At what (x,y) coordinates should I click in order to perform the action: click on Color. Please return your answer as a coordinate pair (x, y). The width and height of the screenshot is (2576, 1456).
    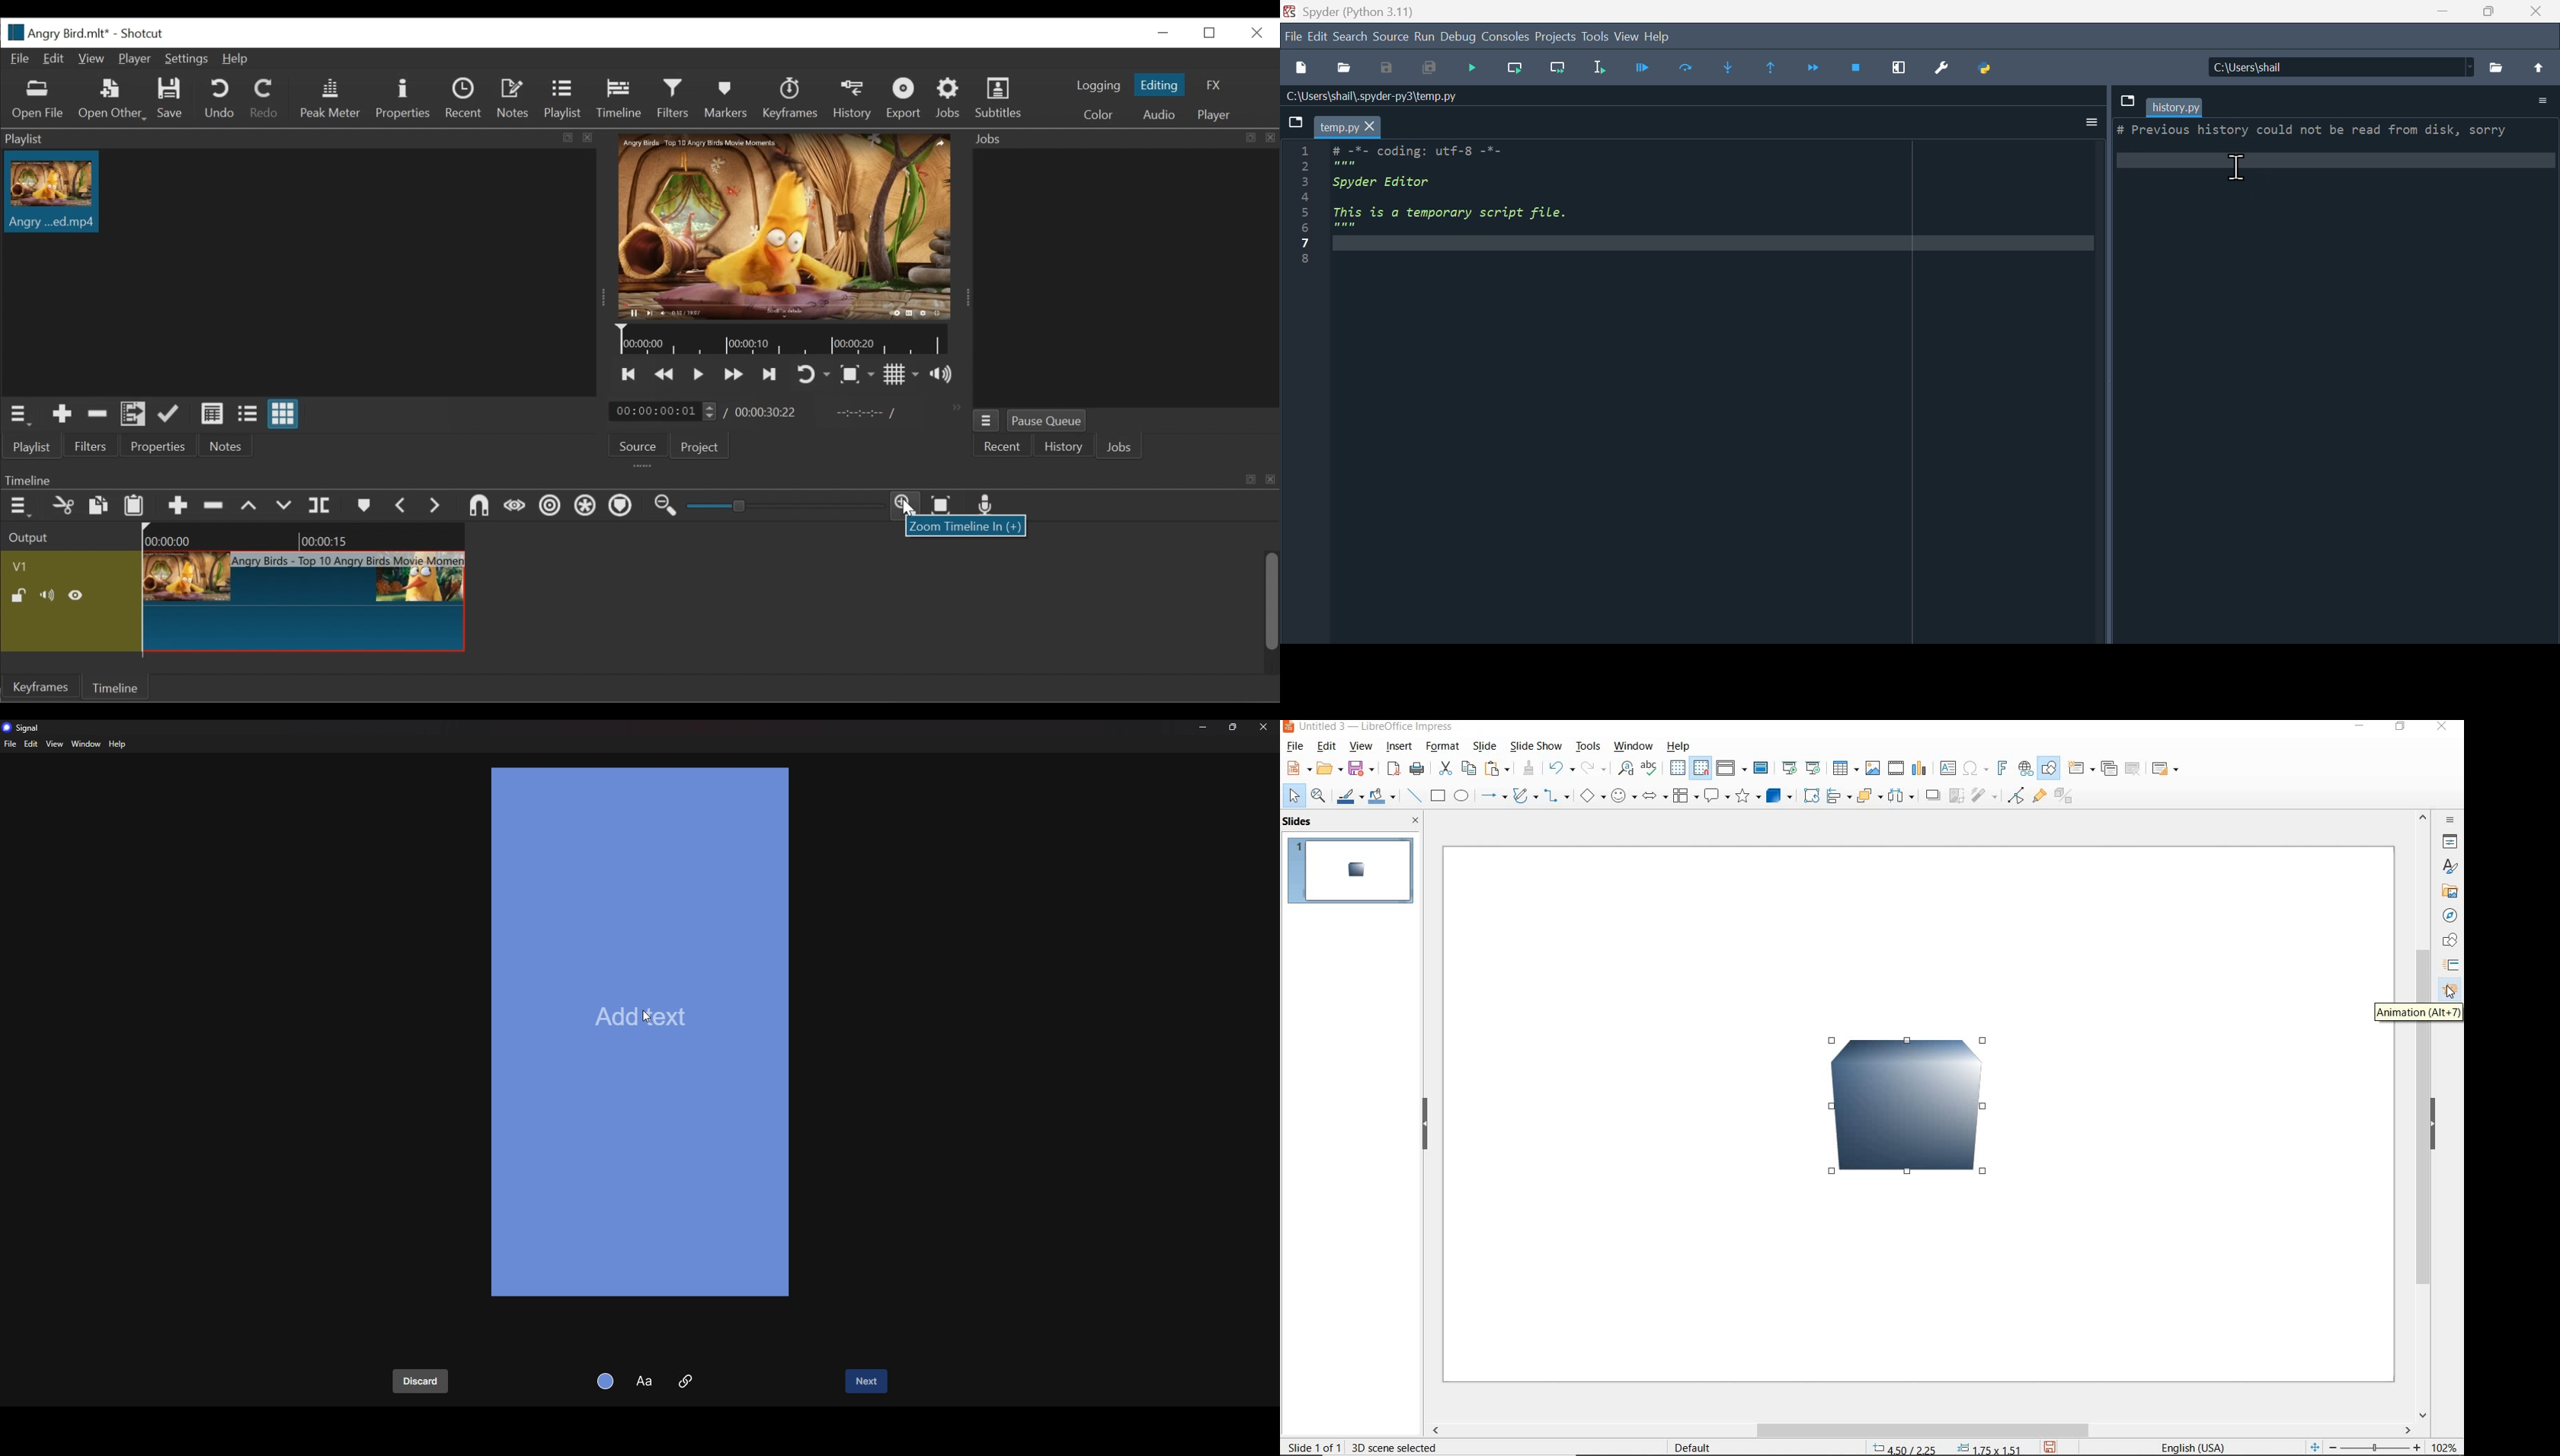
    Looking at the image, I should click on (1098, 113).